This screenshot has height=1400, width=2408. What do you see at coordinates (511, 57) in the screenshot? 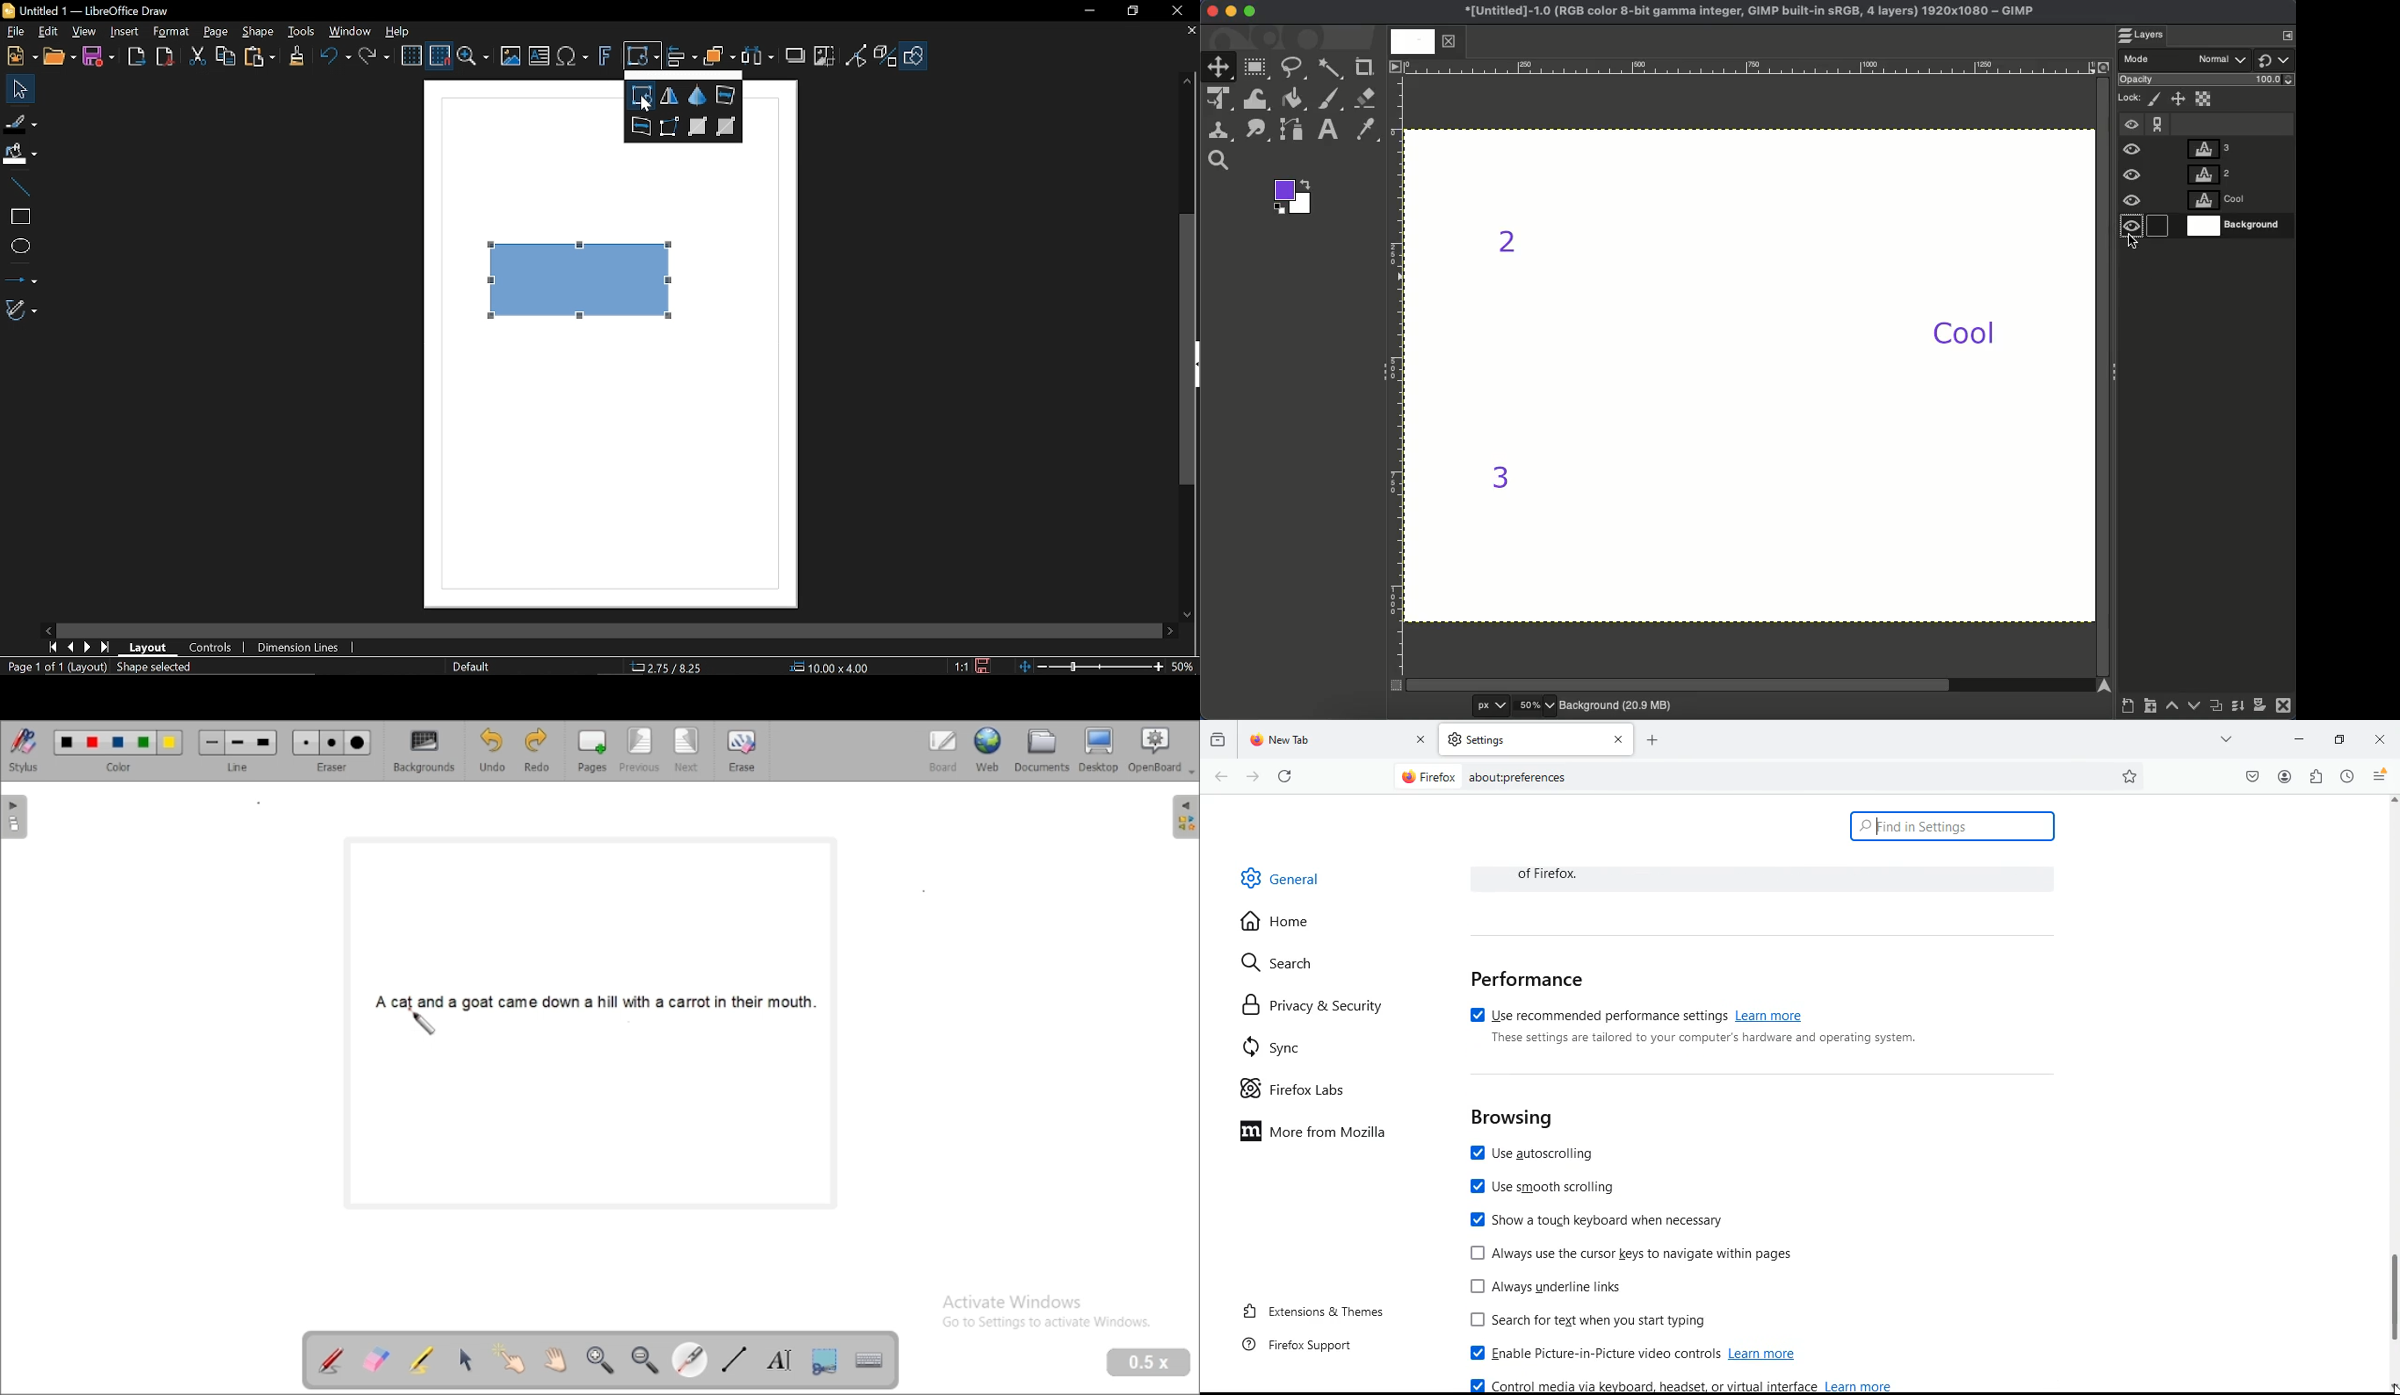
I see `Insert image` at bounding box center [511, 57].